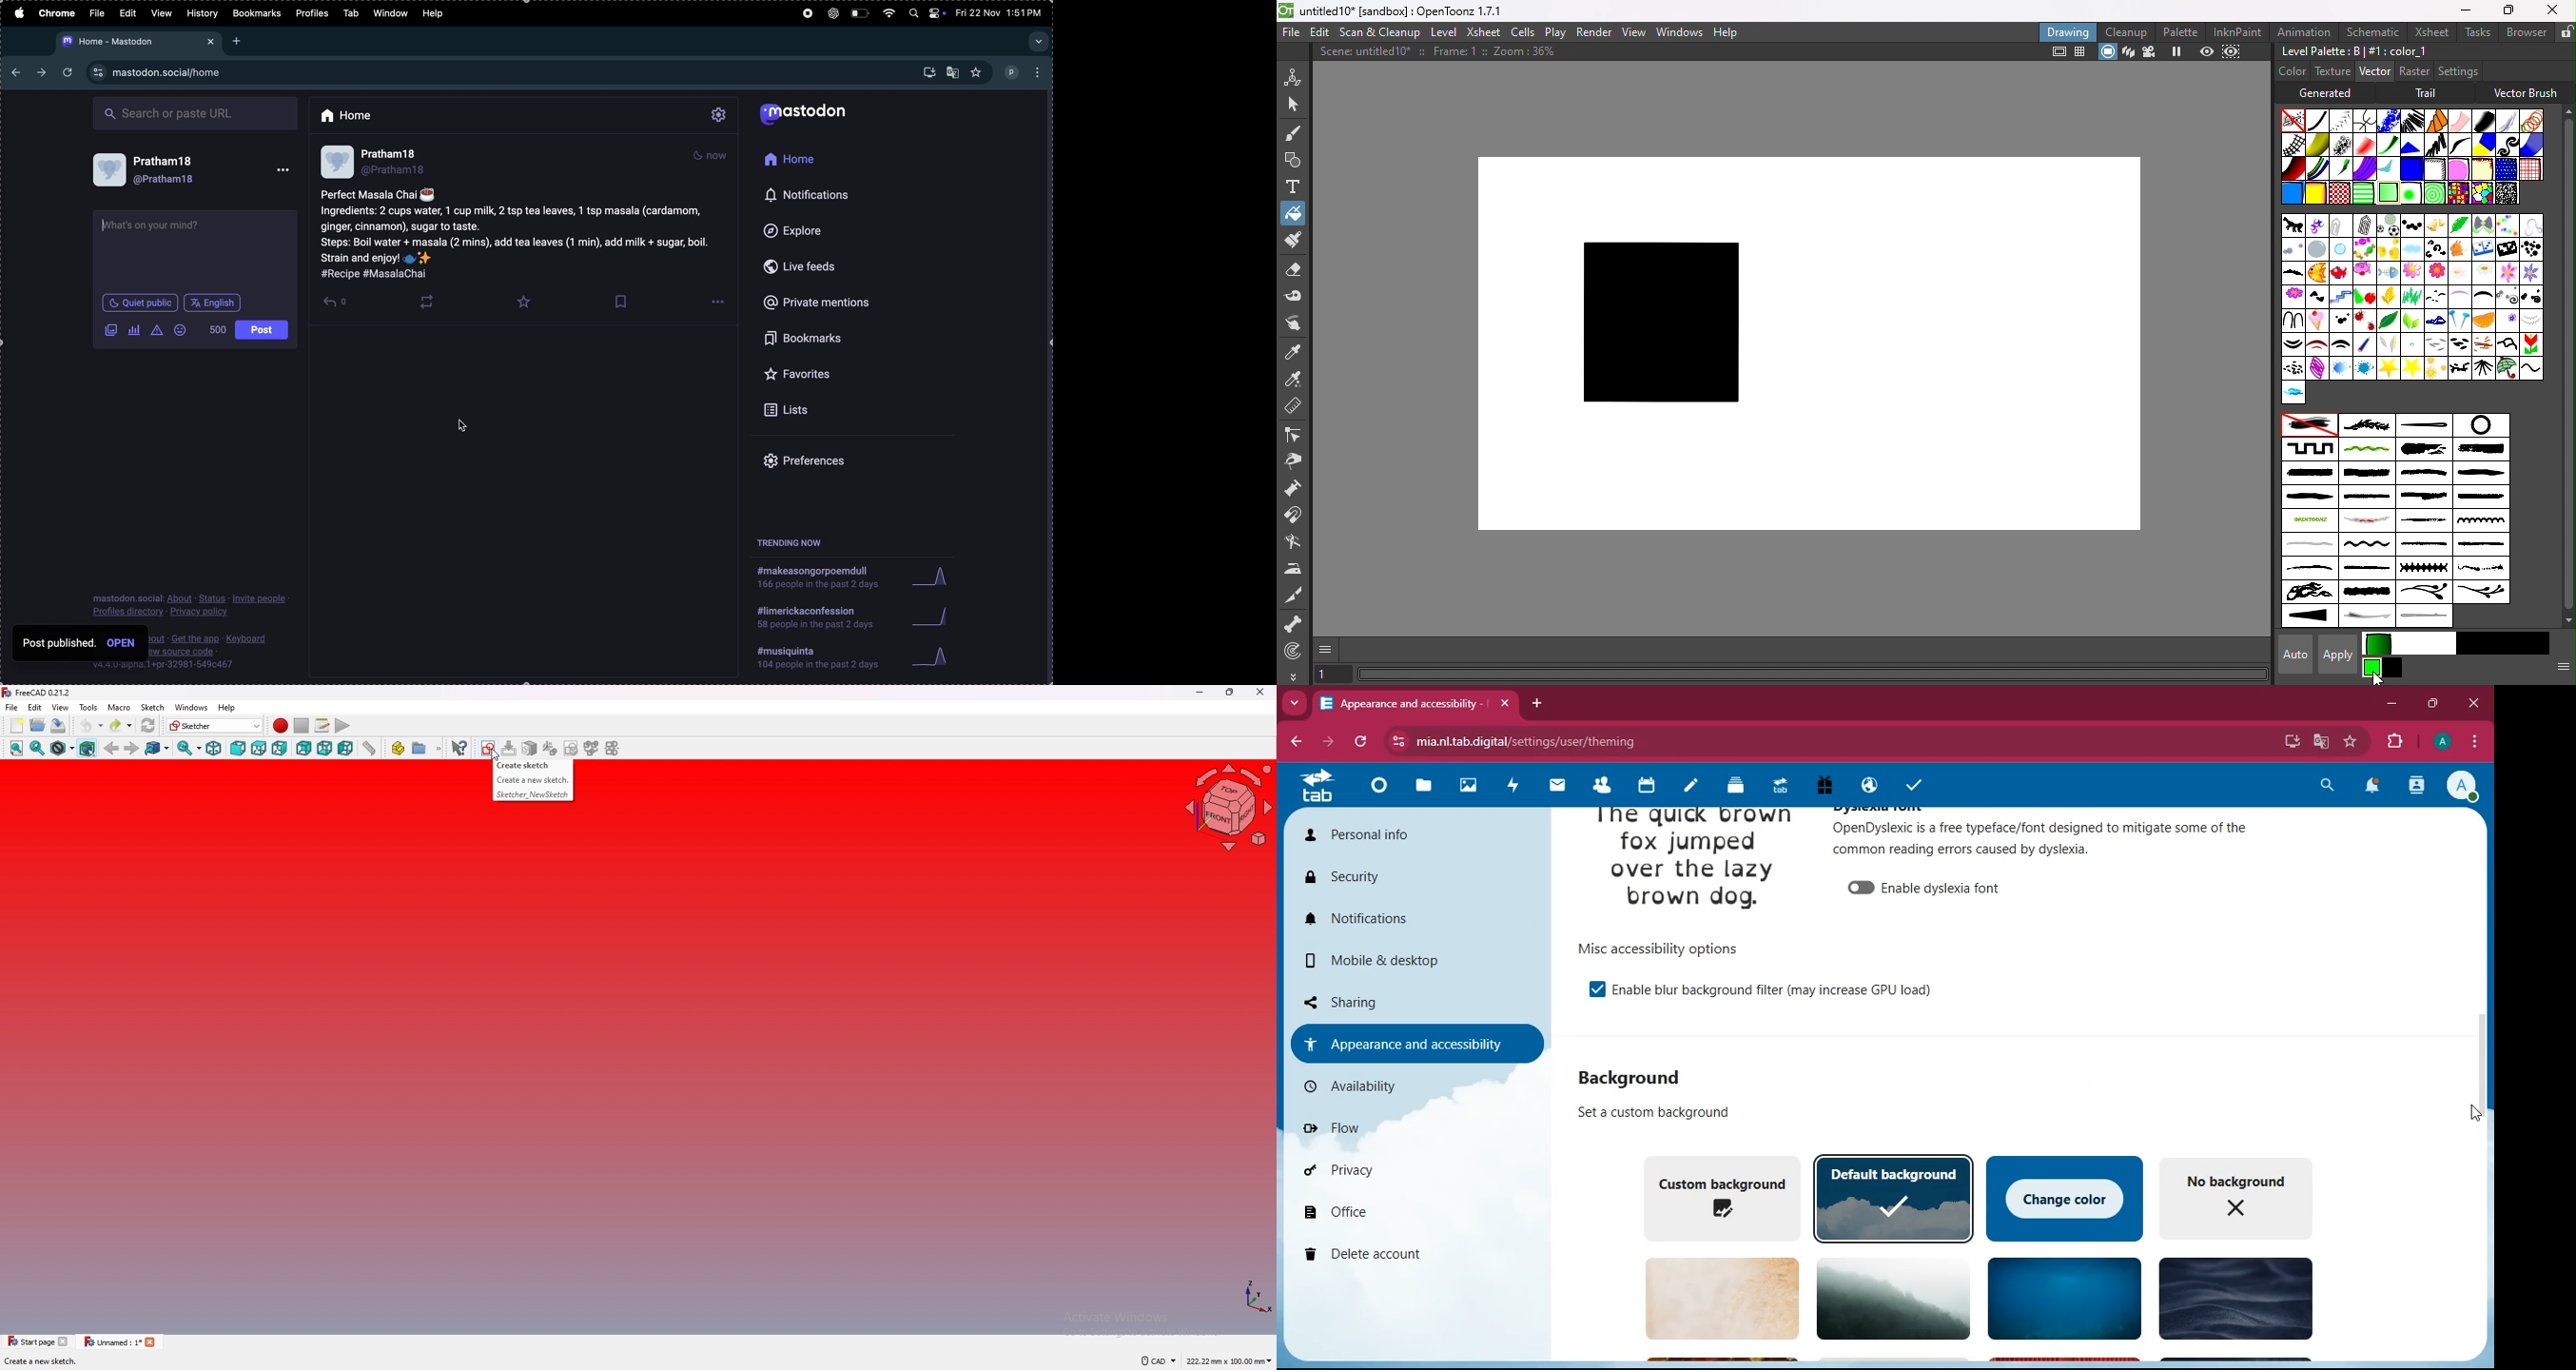 The height and width of the screenshot is (1372, 2576). Describe the element at coordinates (129, 12) in the screenshot. I see `edit` at that location.